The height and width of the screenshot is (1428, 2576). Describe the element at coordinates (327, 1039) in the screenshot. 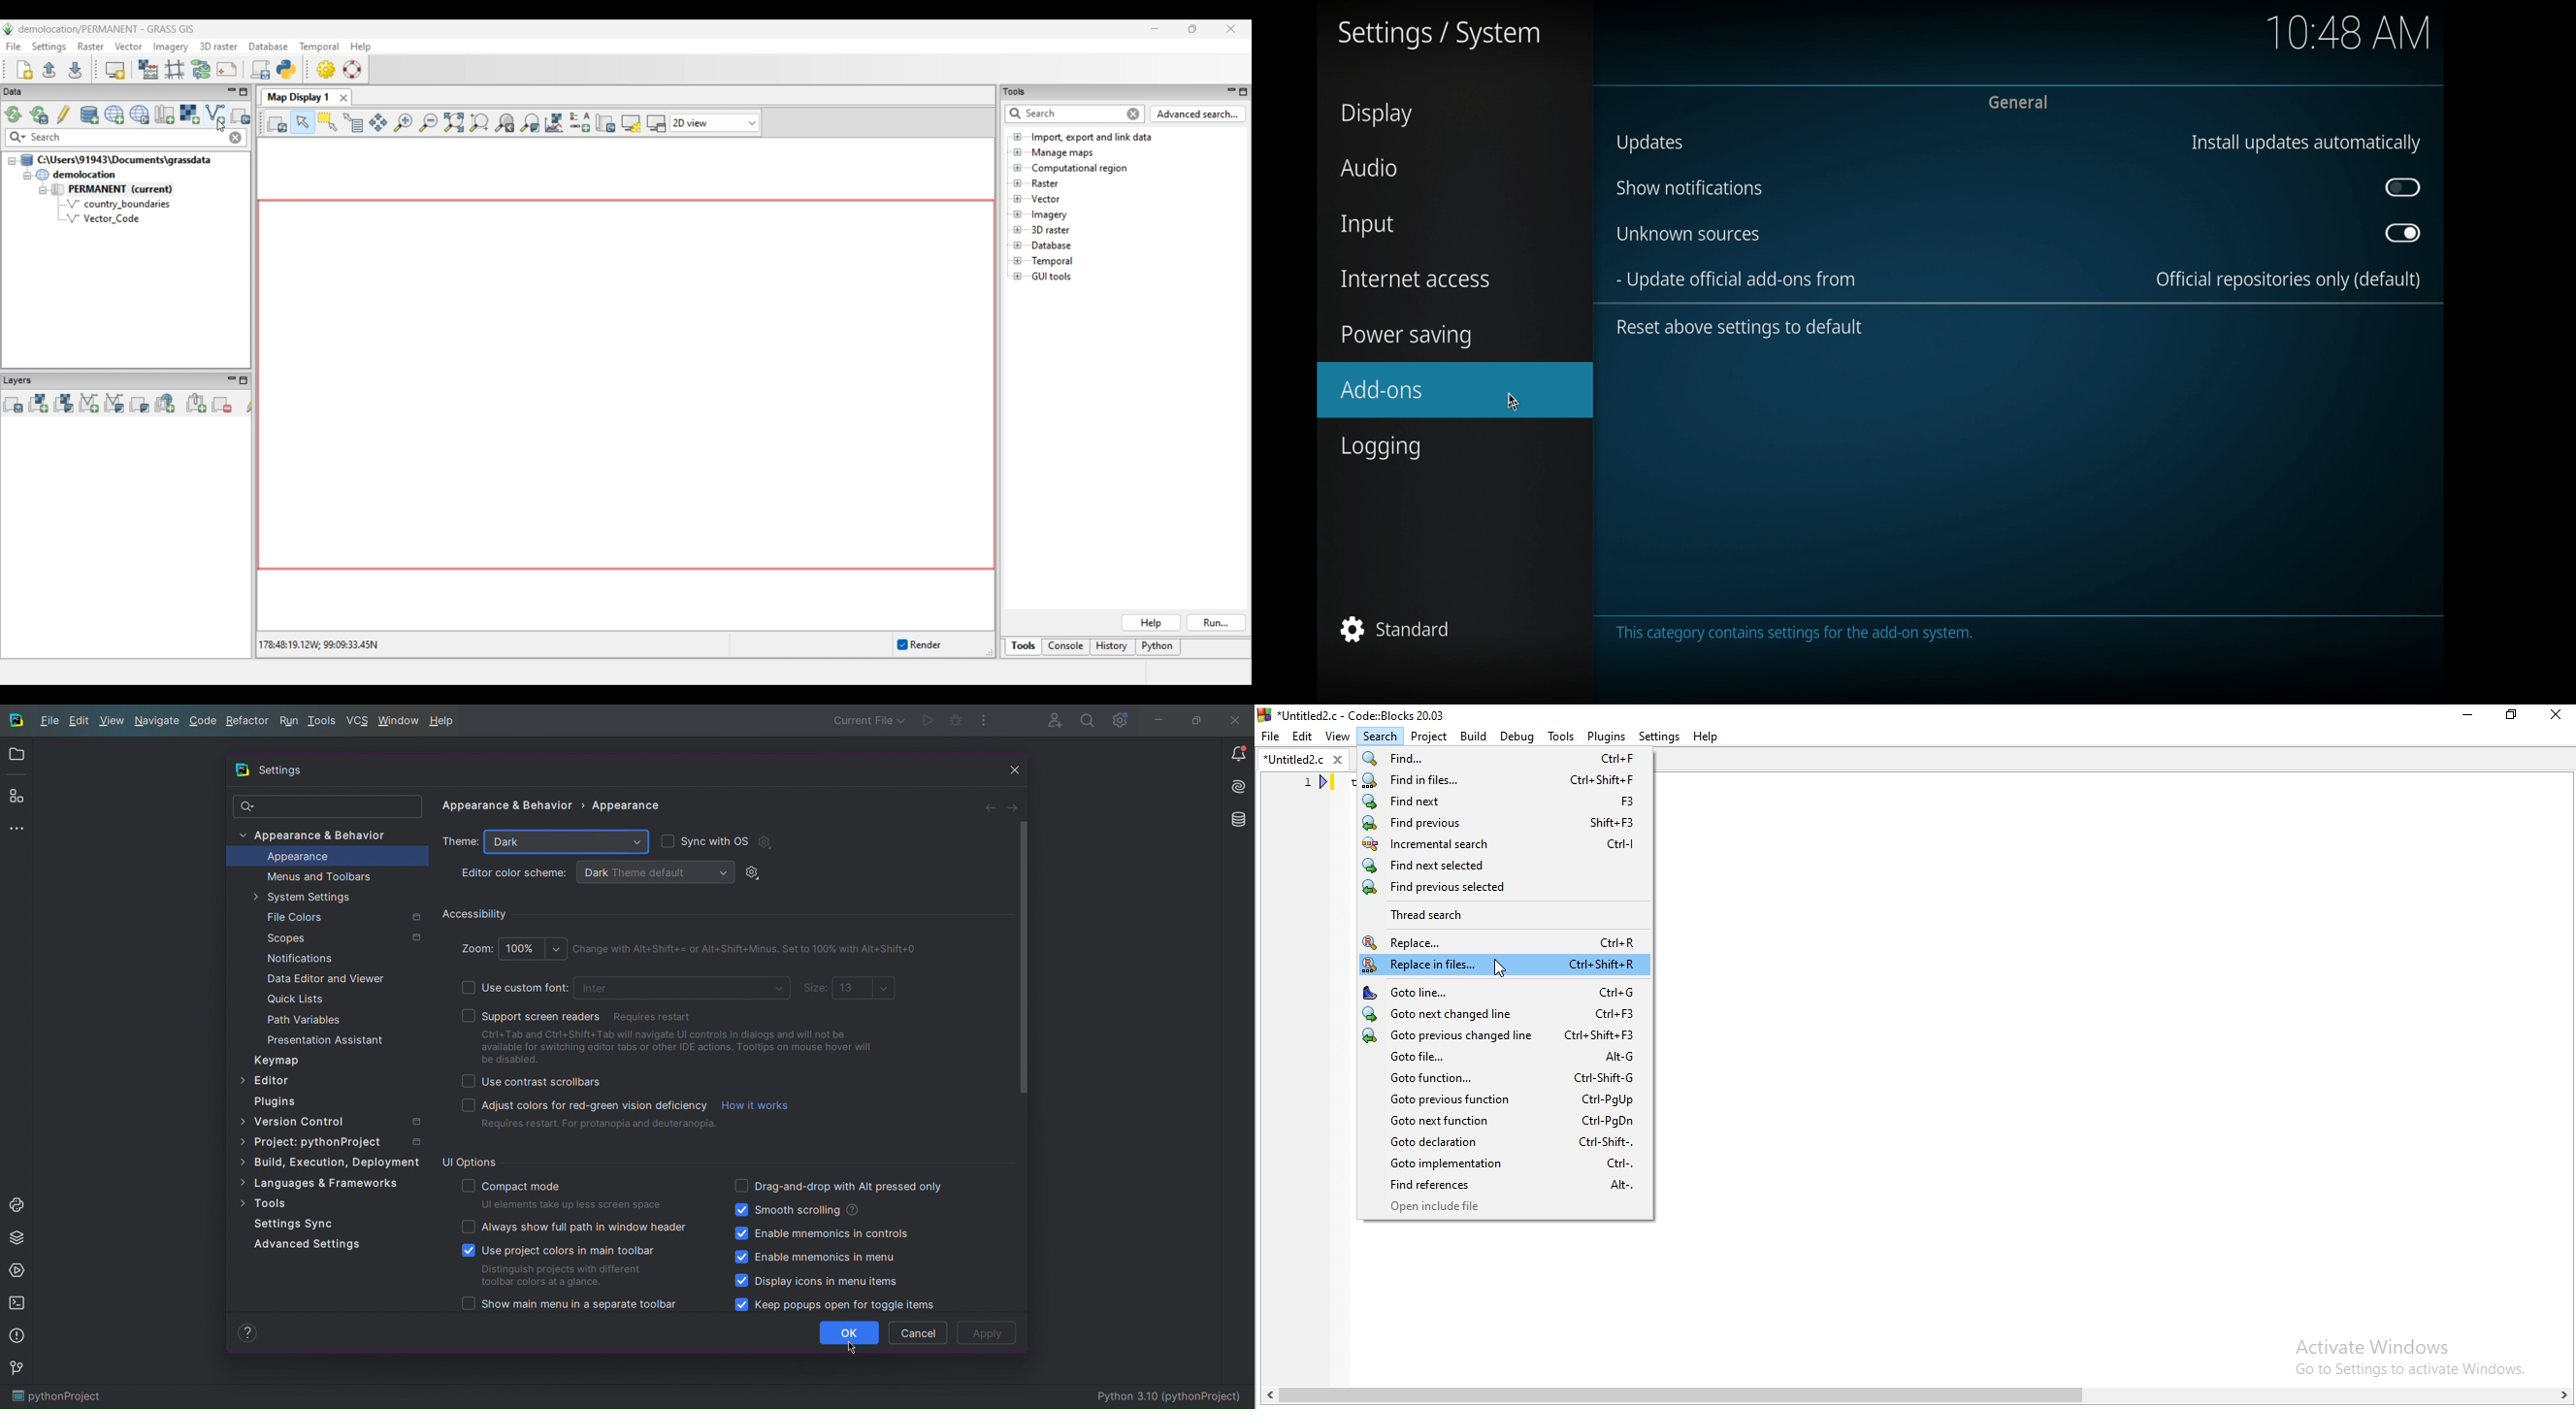

I see `Presentation Assistant` at that location.